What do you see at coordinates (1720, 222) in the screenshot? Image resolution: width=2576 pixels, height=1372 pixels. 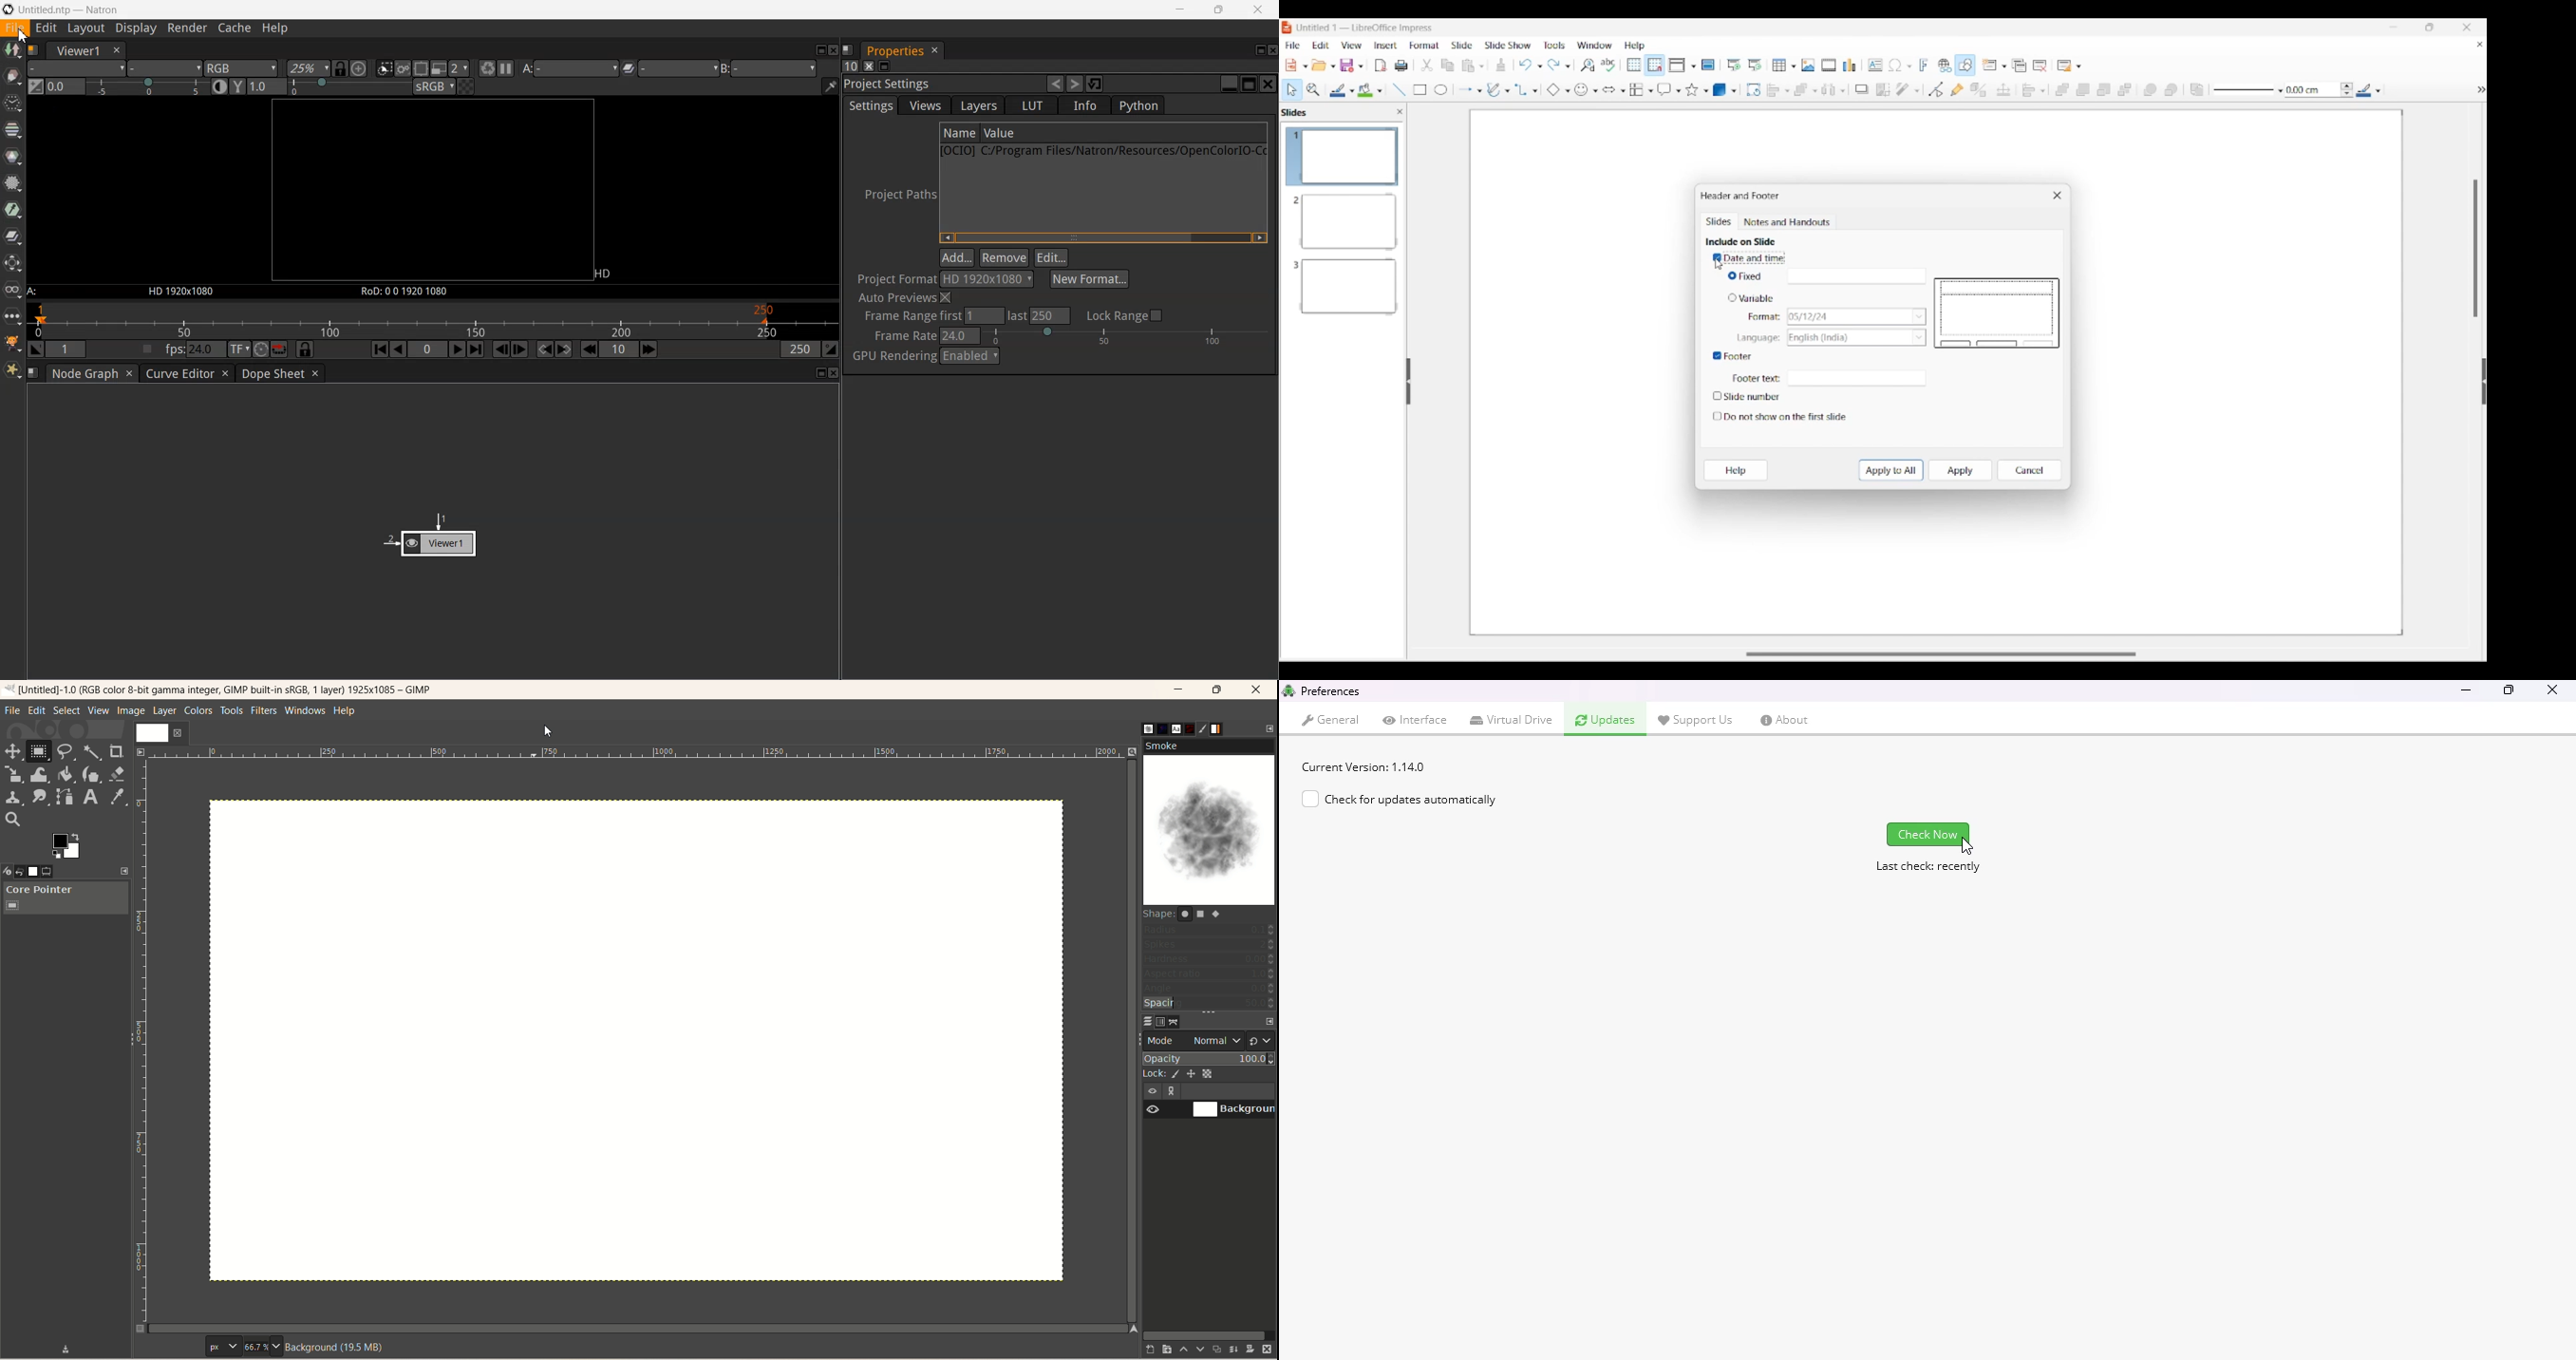 I see `Slides, current tab highlighted` at bounding box center [1720, 222].